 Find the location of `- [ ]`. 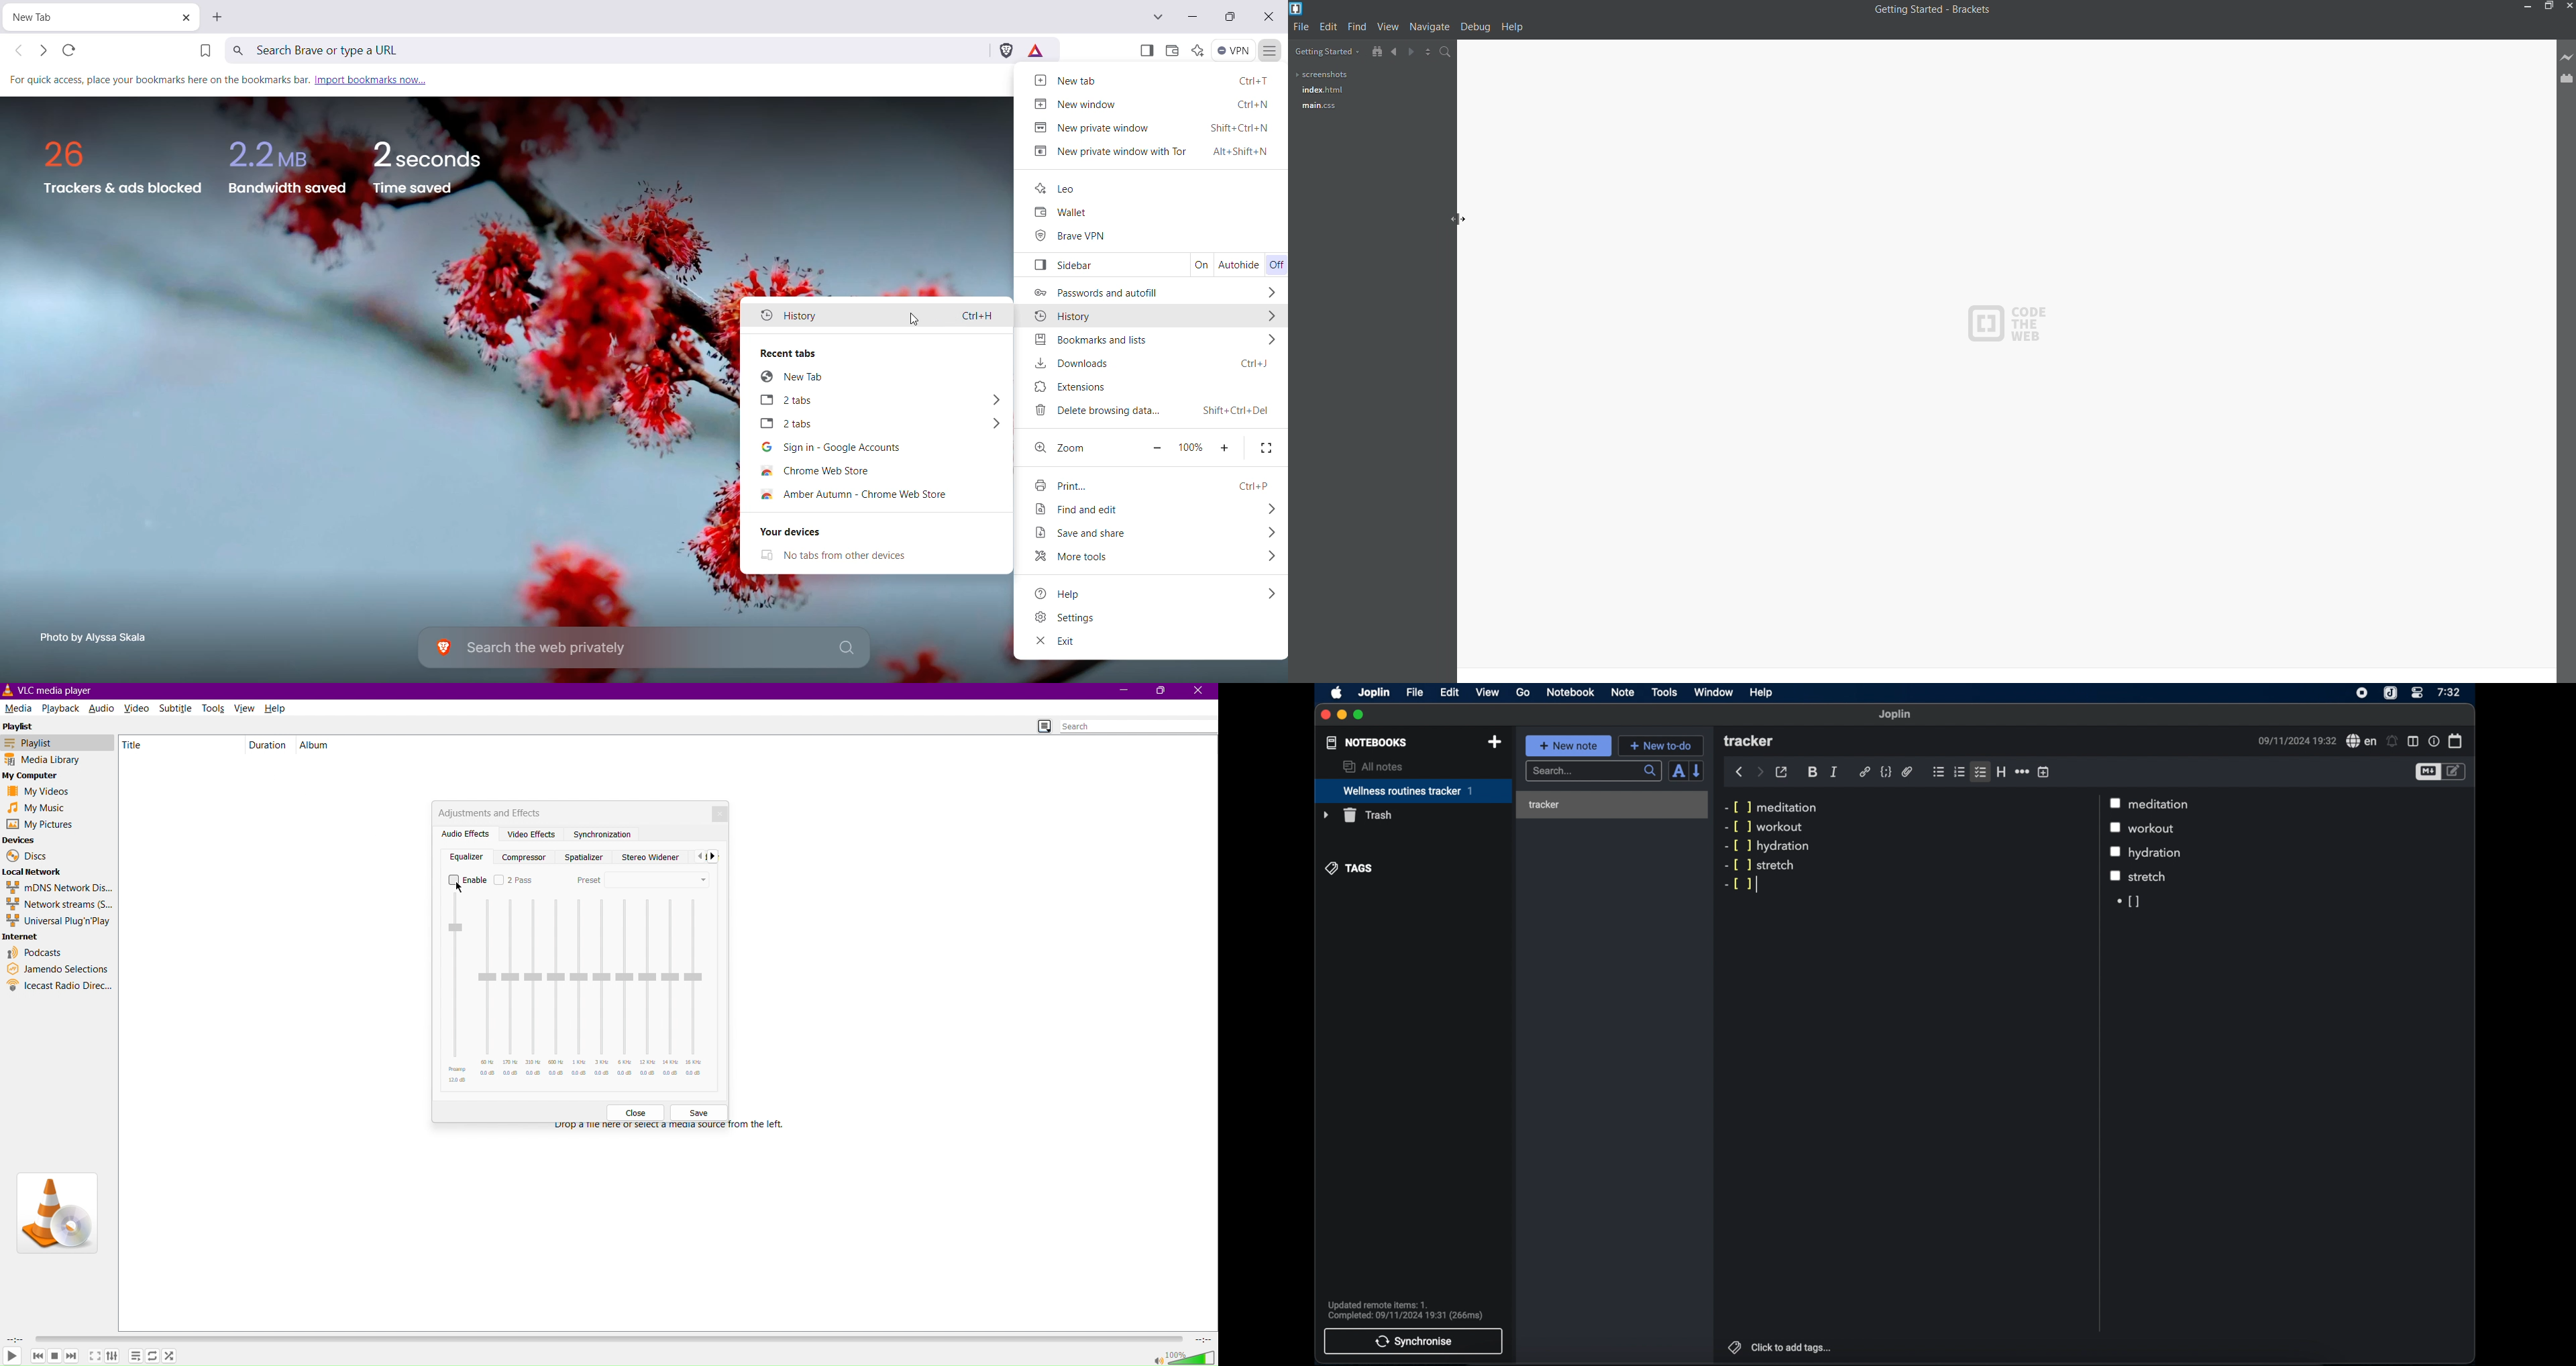

- [ ] is located at coordinates (1738, 884).